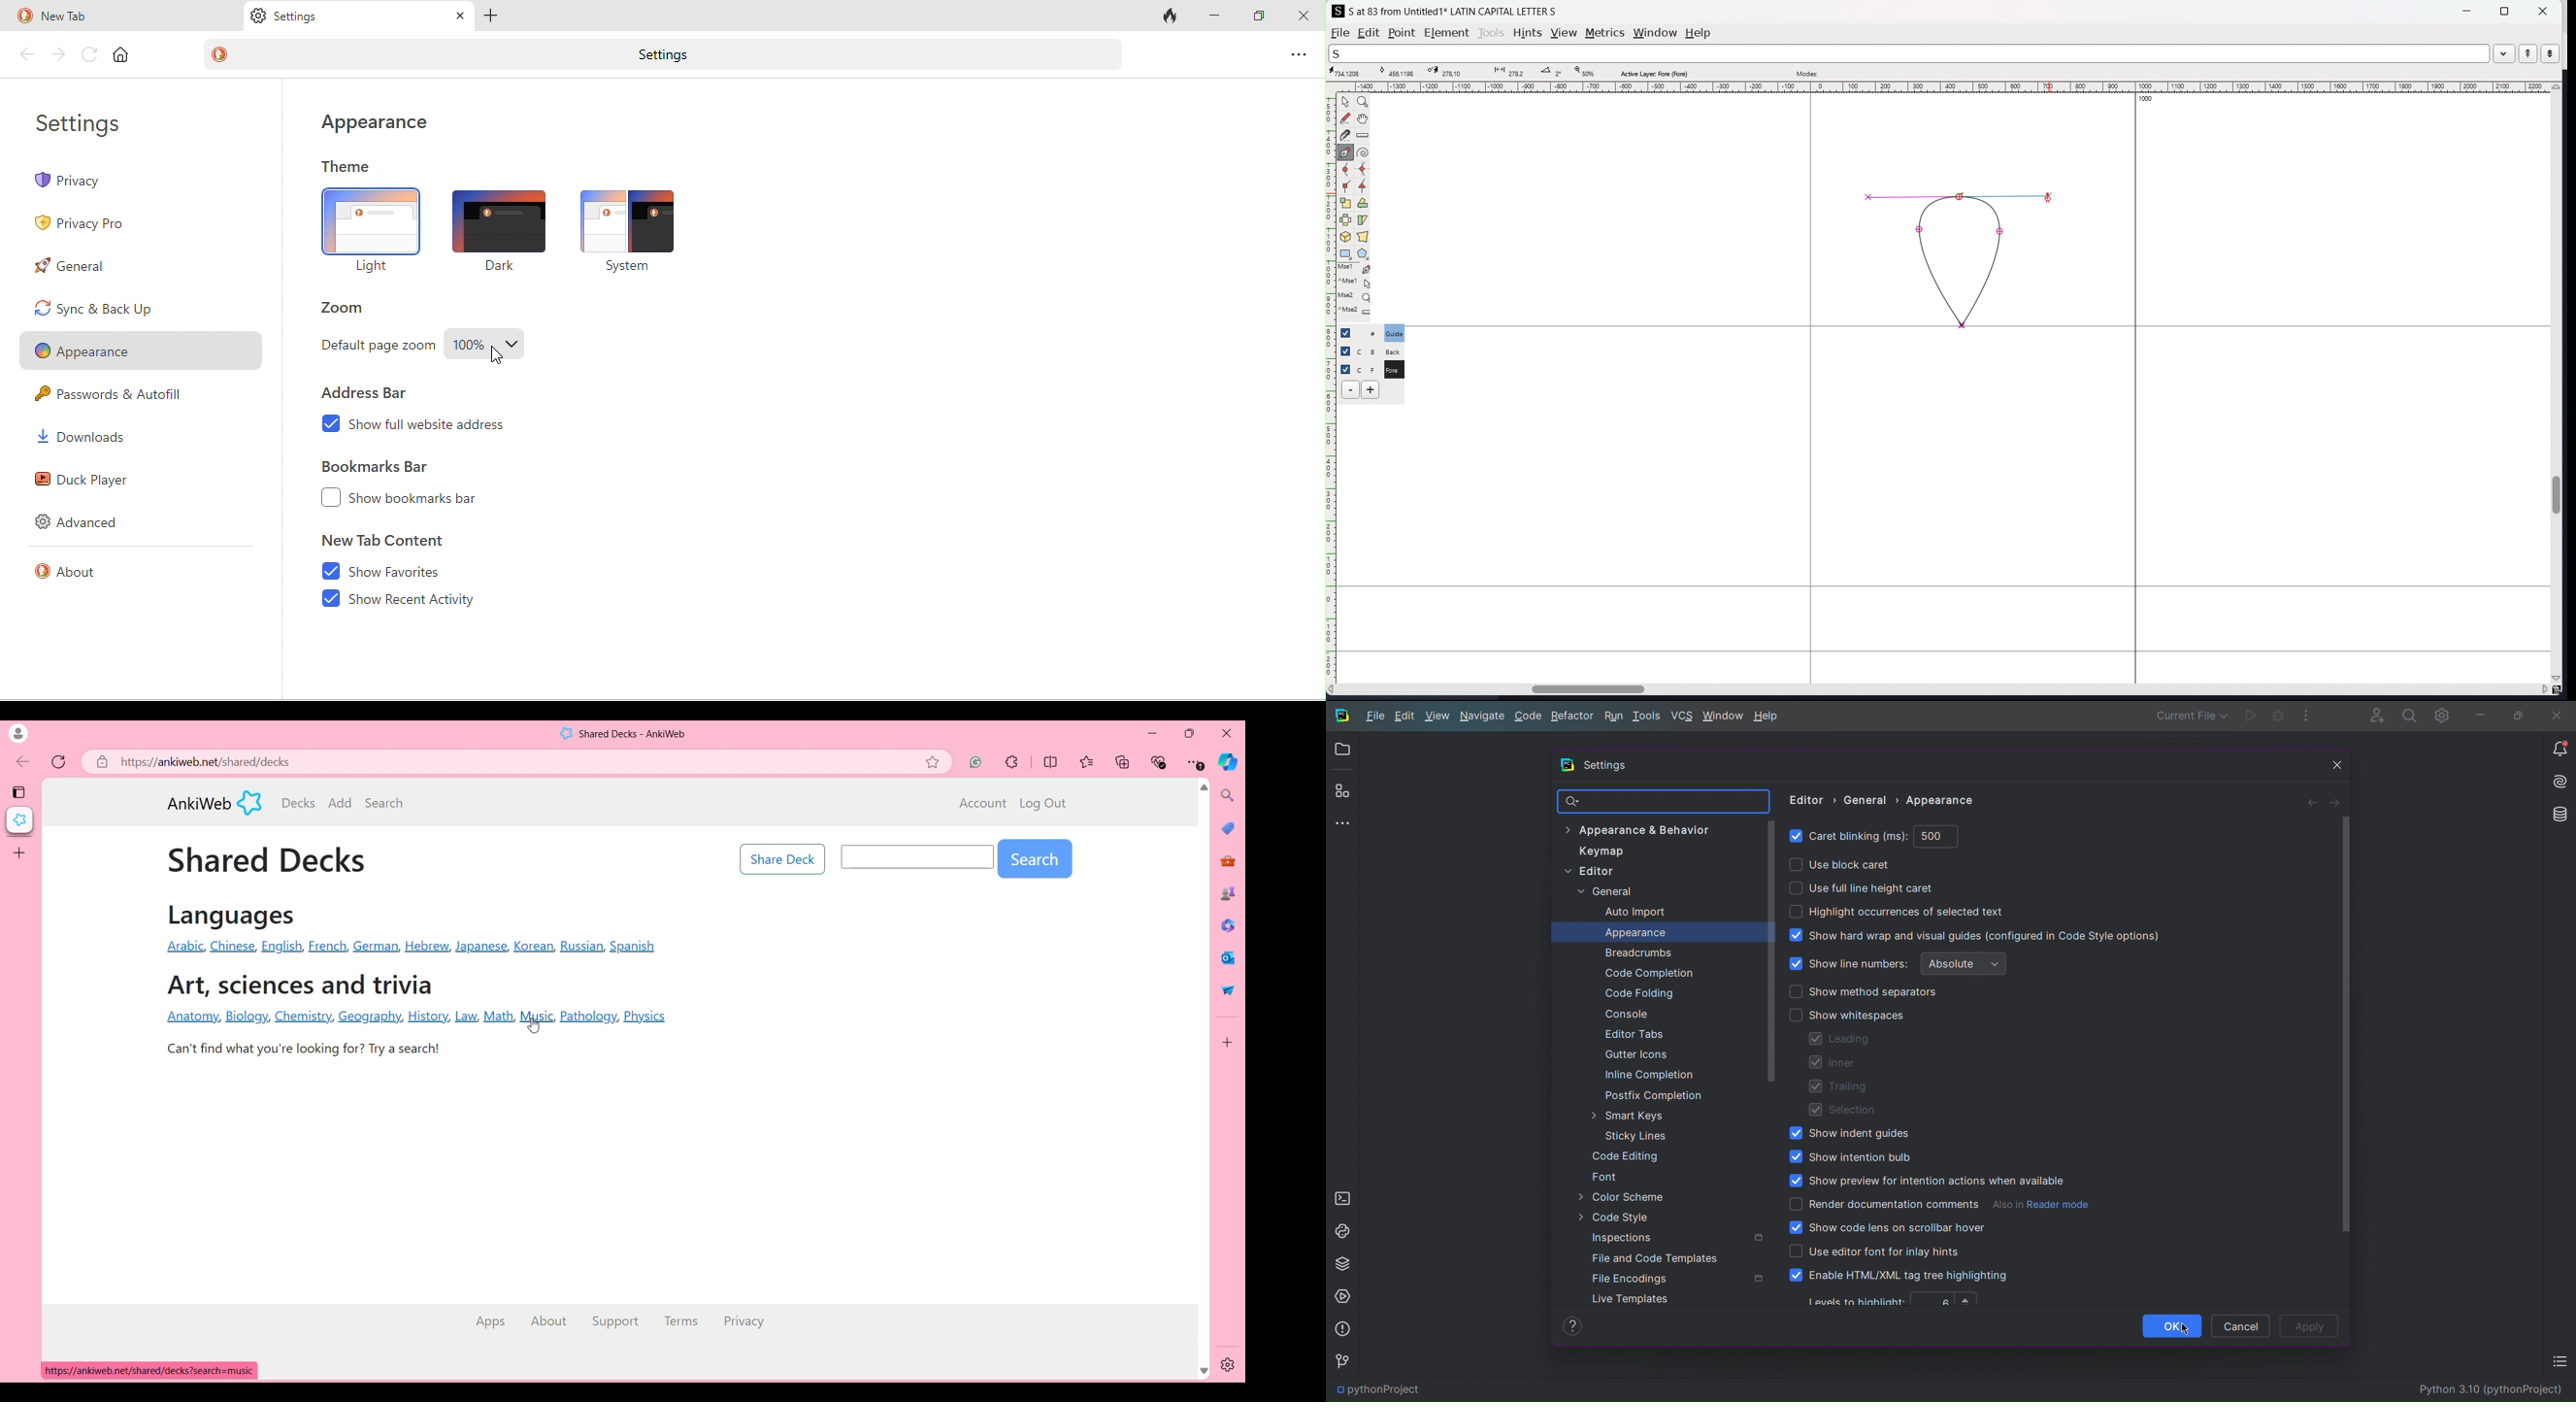 This screenshot has height=1428, width=2576. Describe the element at coordinates (537, 1028) in the screenshot. I see `Cursor ` at that location.